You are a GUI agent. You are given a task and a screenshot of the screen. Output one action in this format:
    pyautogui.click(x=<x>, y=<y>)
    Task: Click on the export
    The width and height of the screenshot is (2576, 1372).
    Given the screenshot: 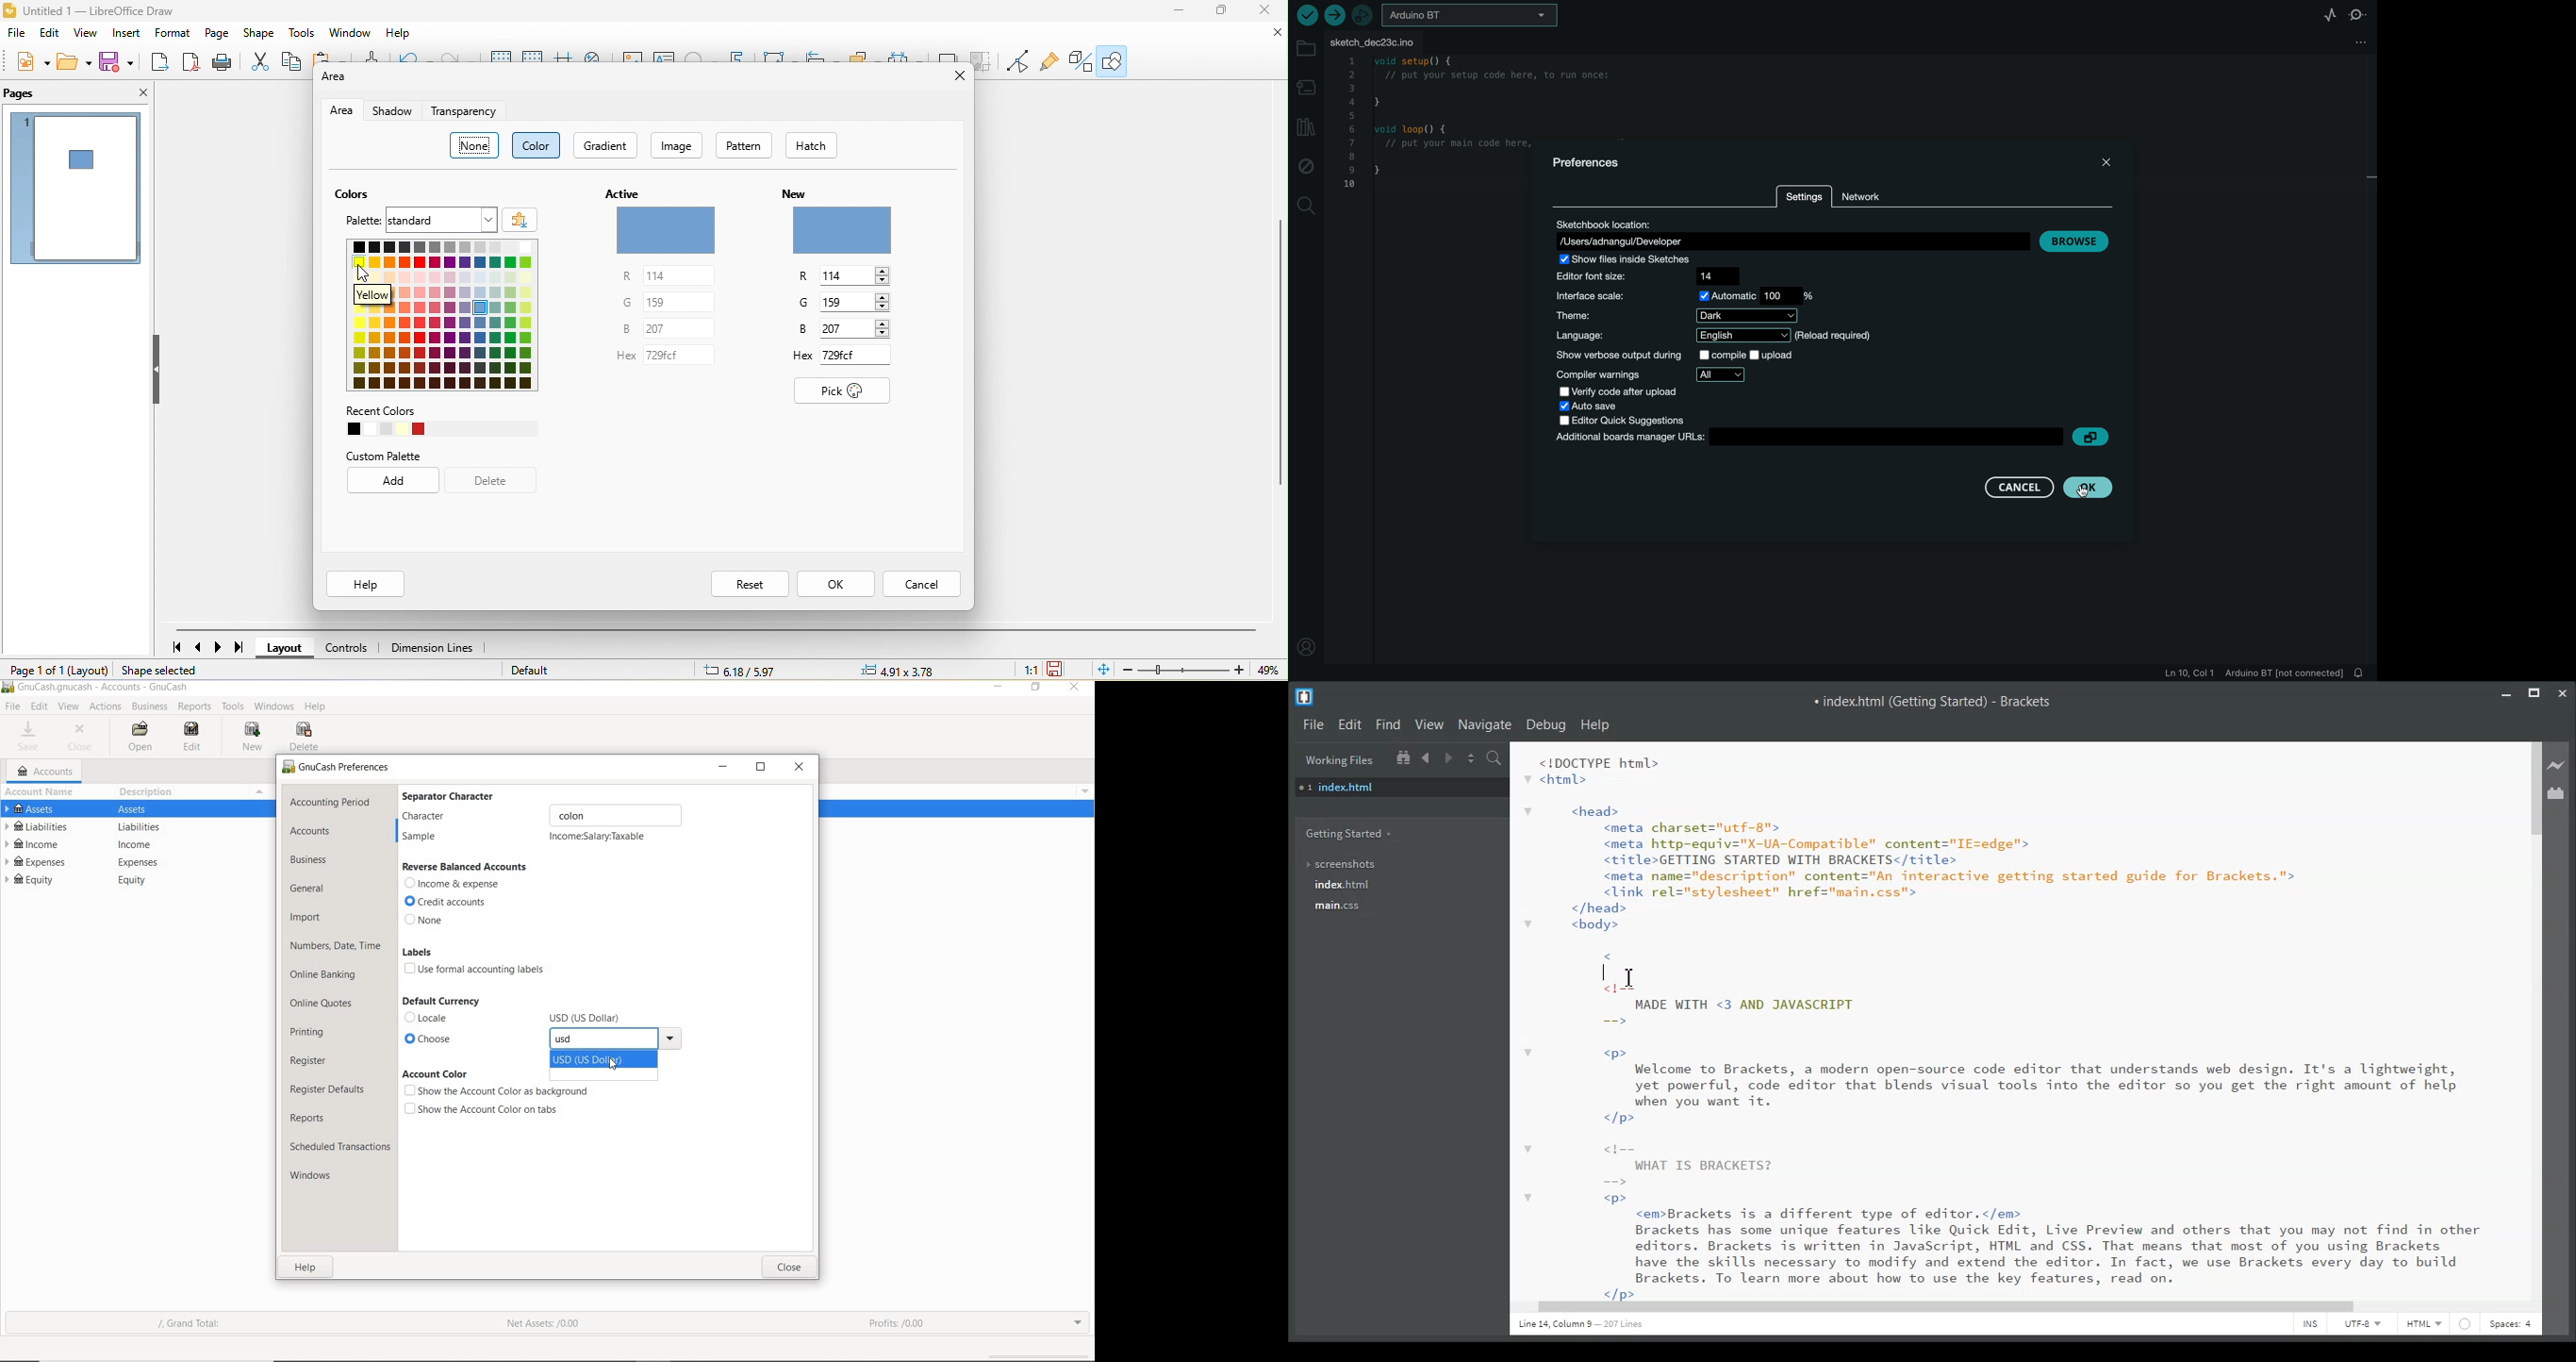 What is the action you would take?
    pyautogui.click(x=159, y=64)
    